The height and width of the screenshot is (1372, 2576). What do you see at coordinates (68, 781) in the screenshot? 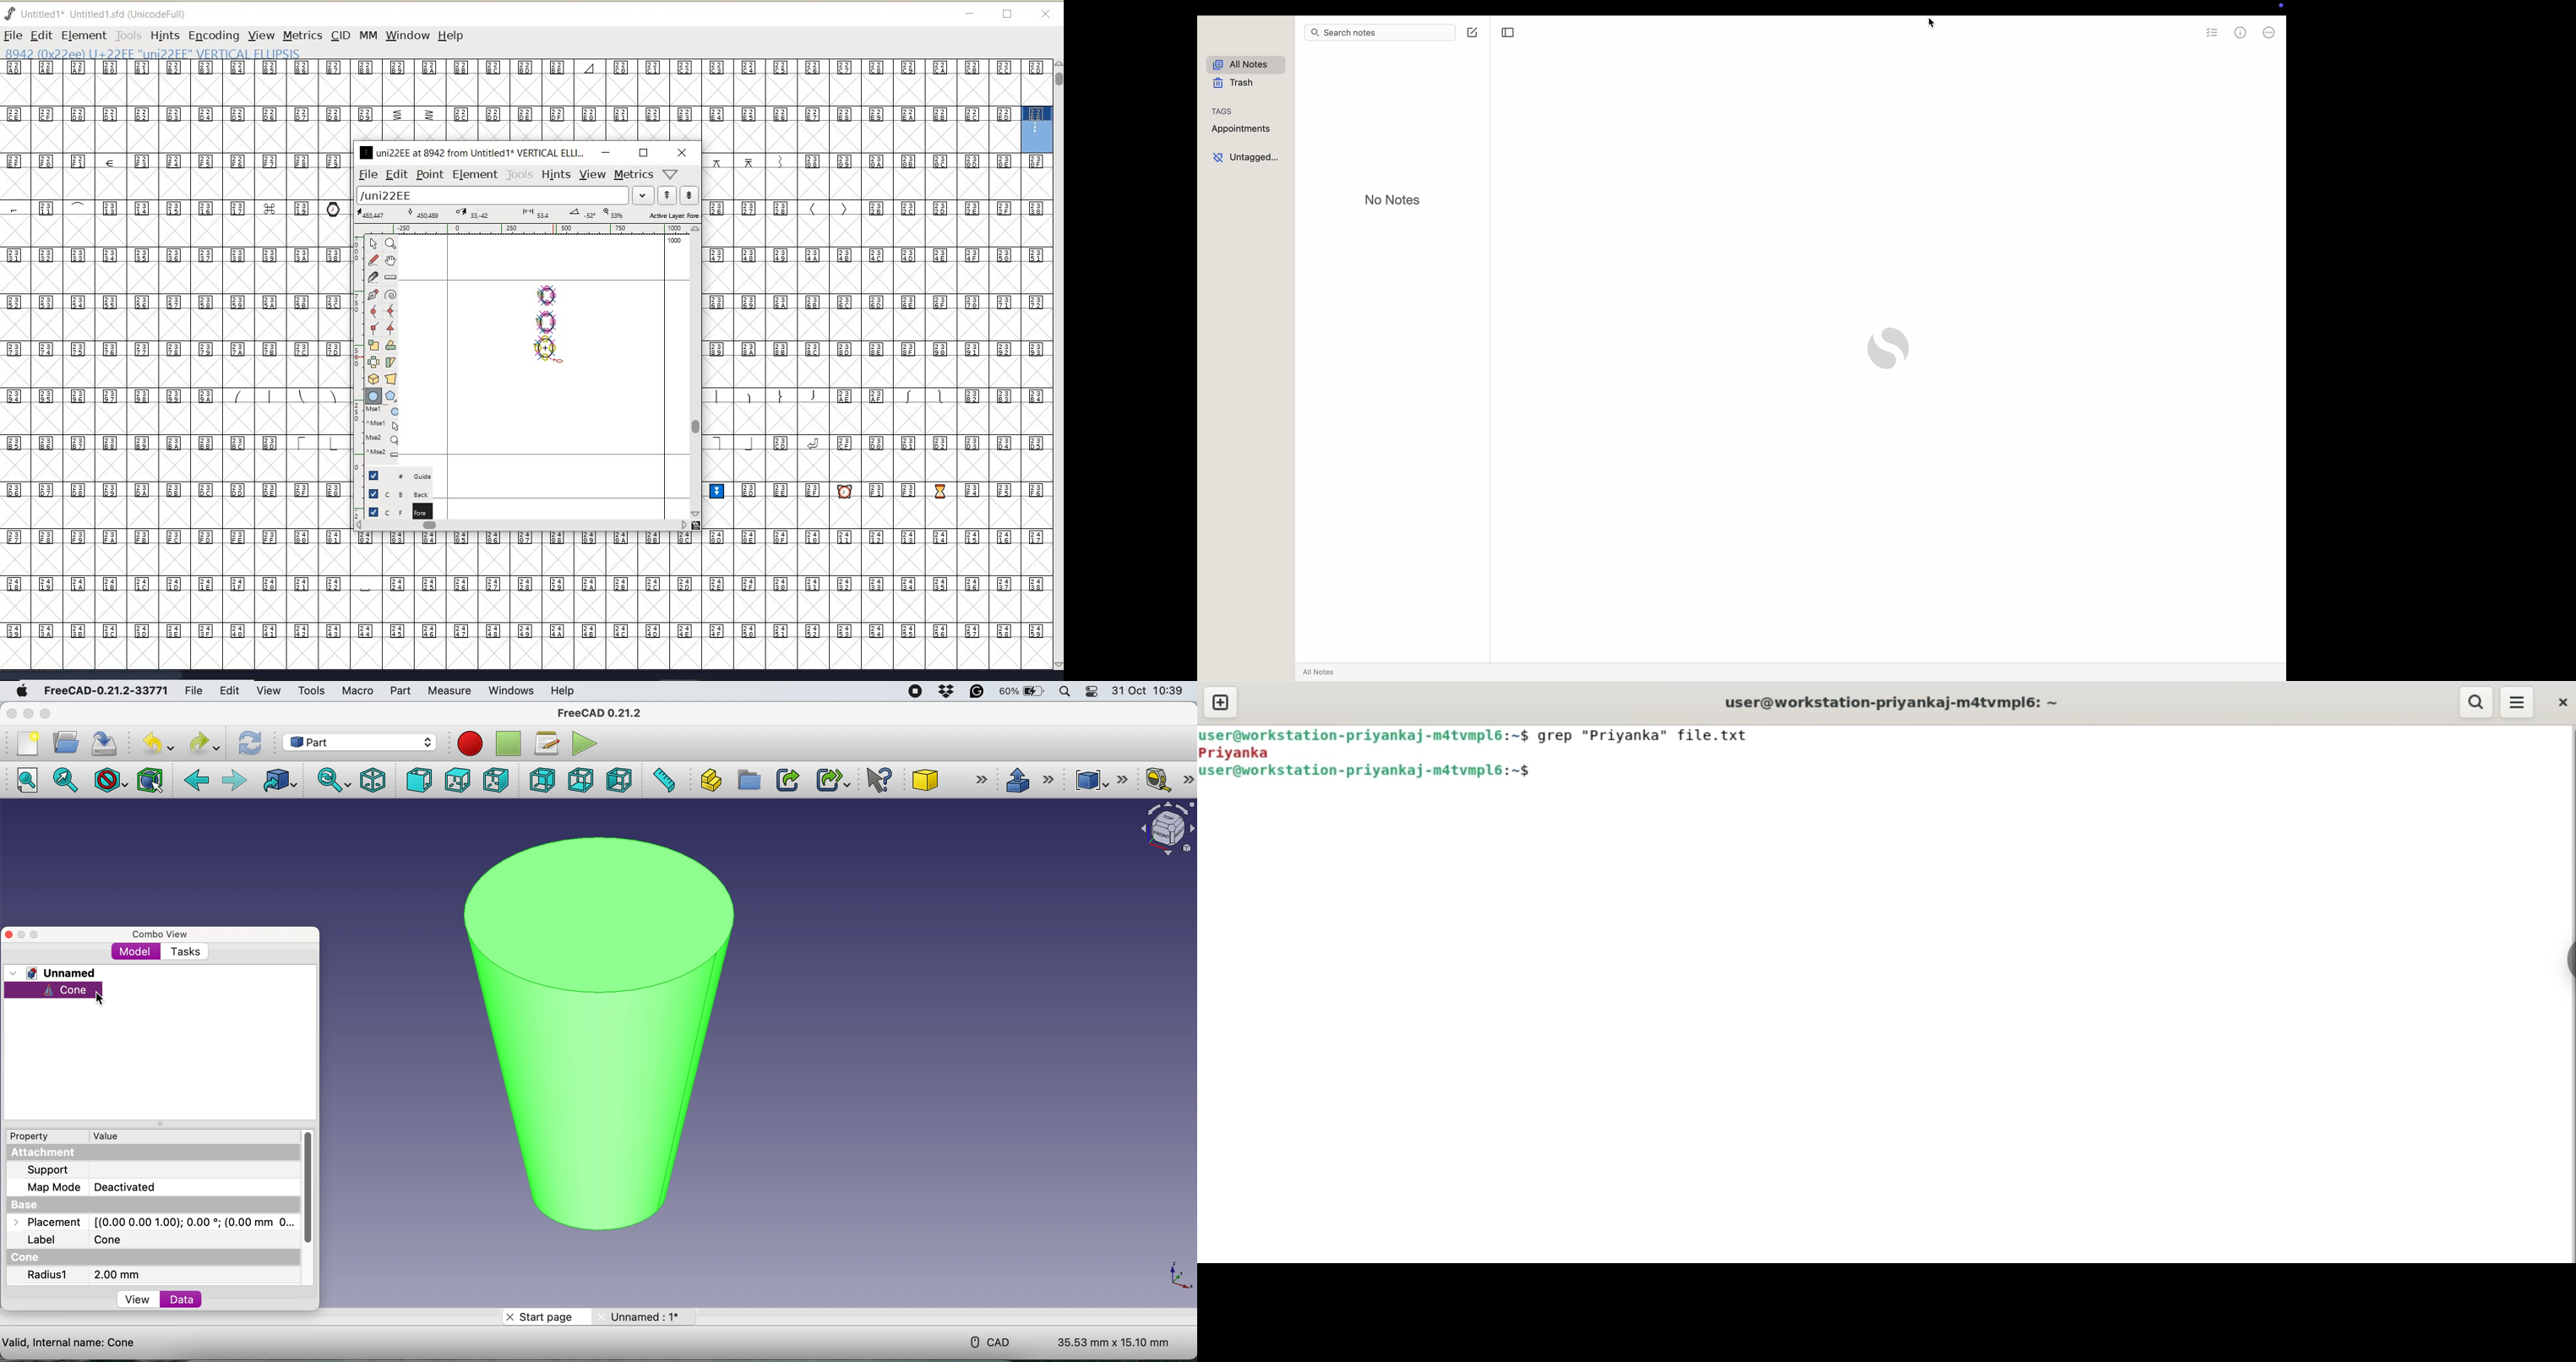
I see `fit selection` at bounding box center [68, 781].